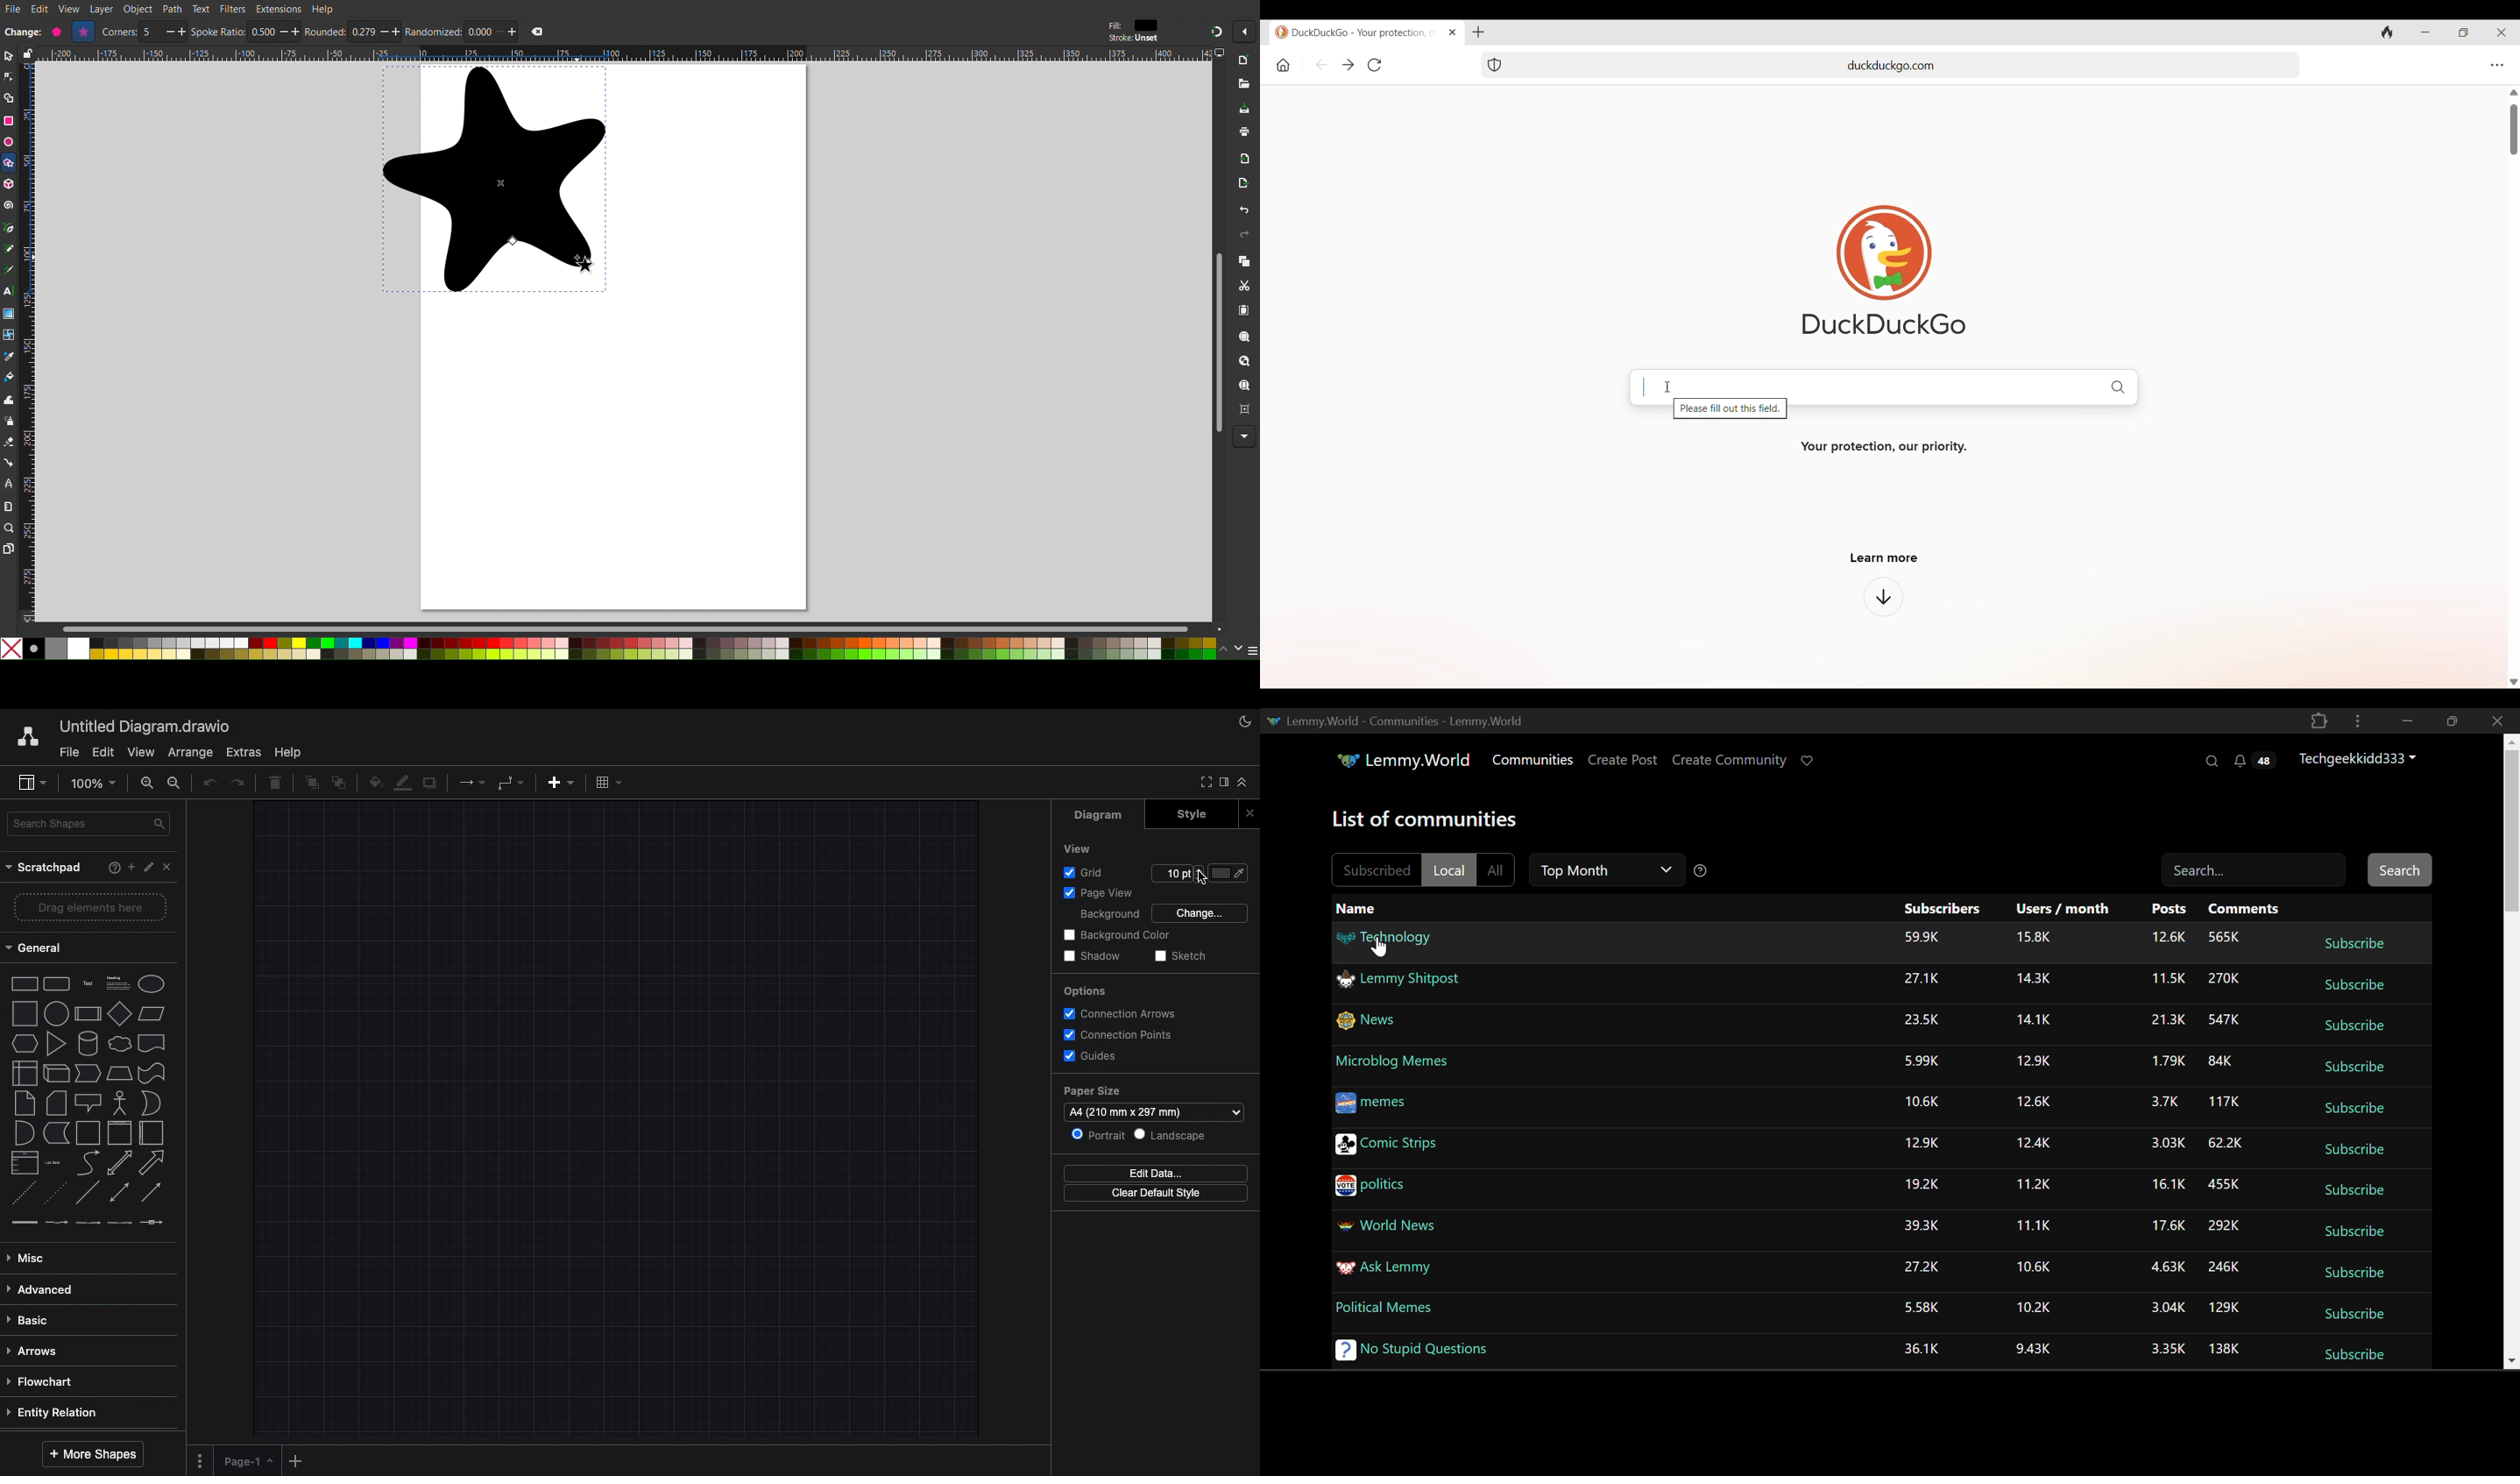  Describe the element at coordinates (2033, 1228) in the screenshot. I see `Amount` at that location.